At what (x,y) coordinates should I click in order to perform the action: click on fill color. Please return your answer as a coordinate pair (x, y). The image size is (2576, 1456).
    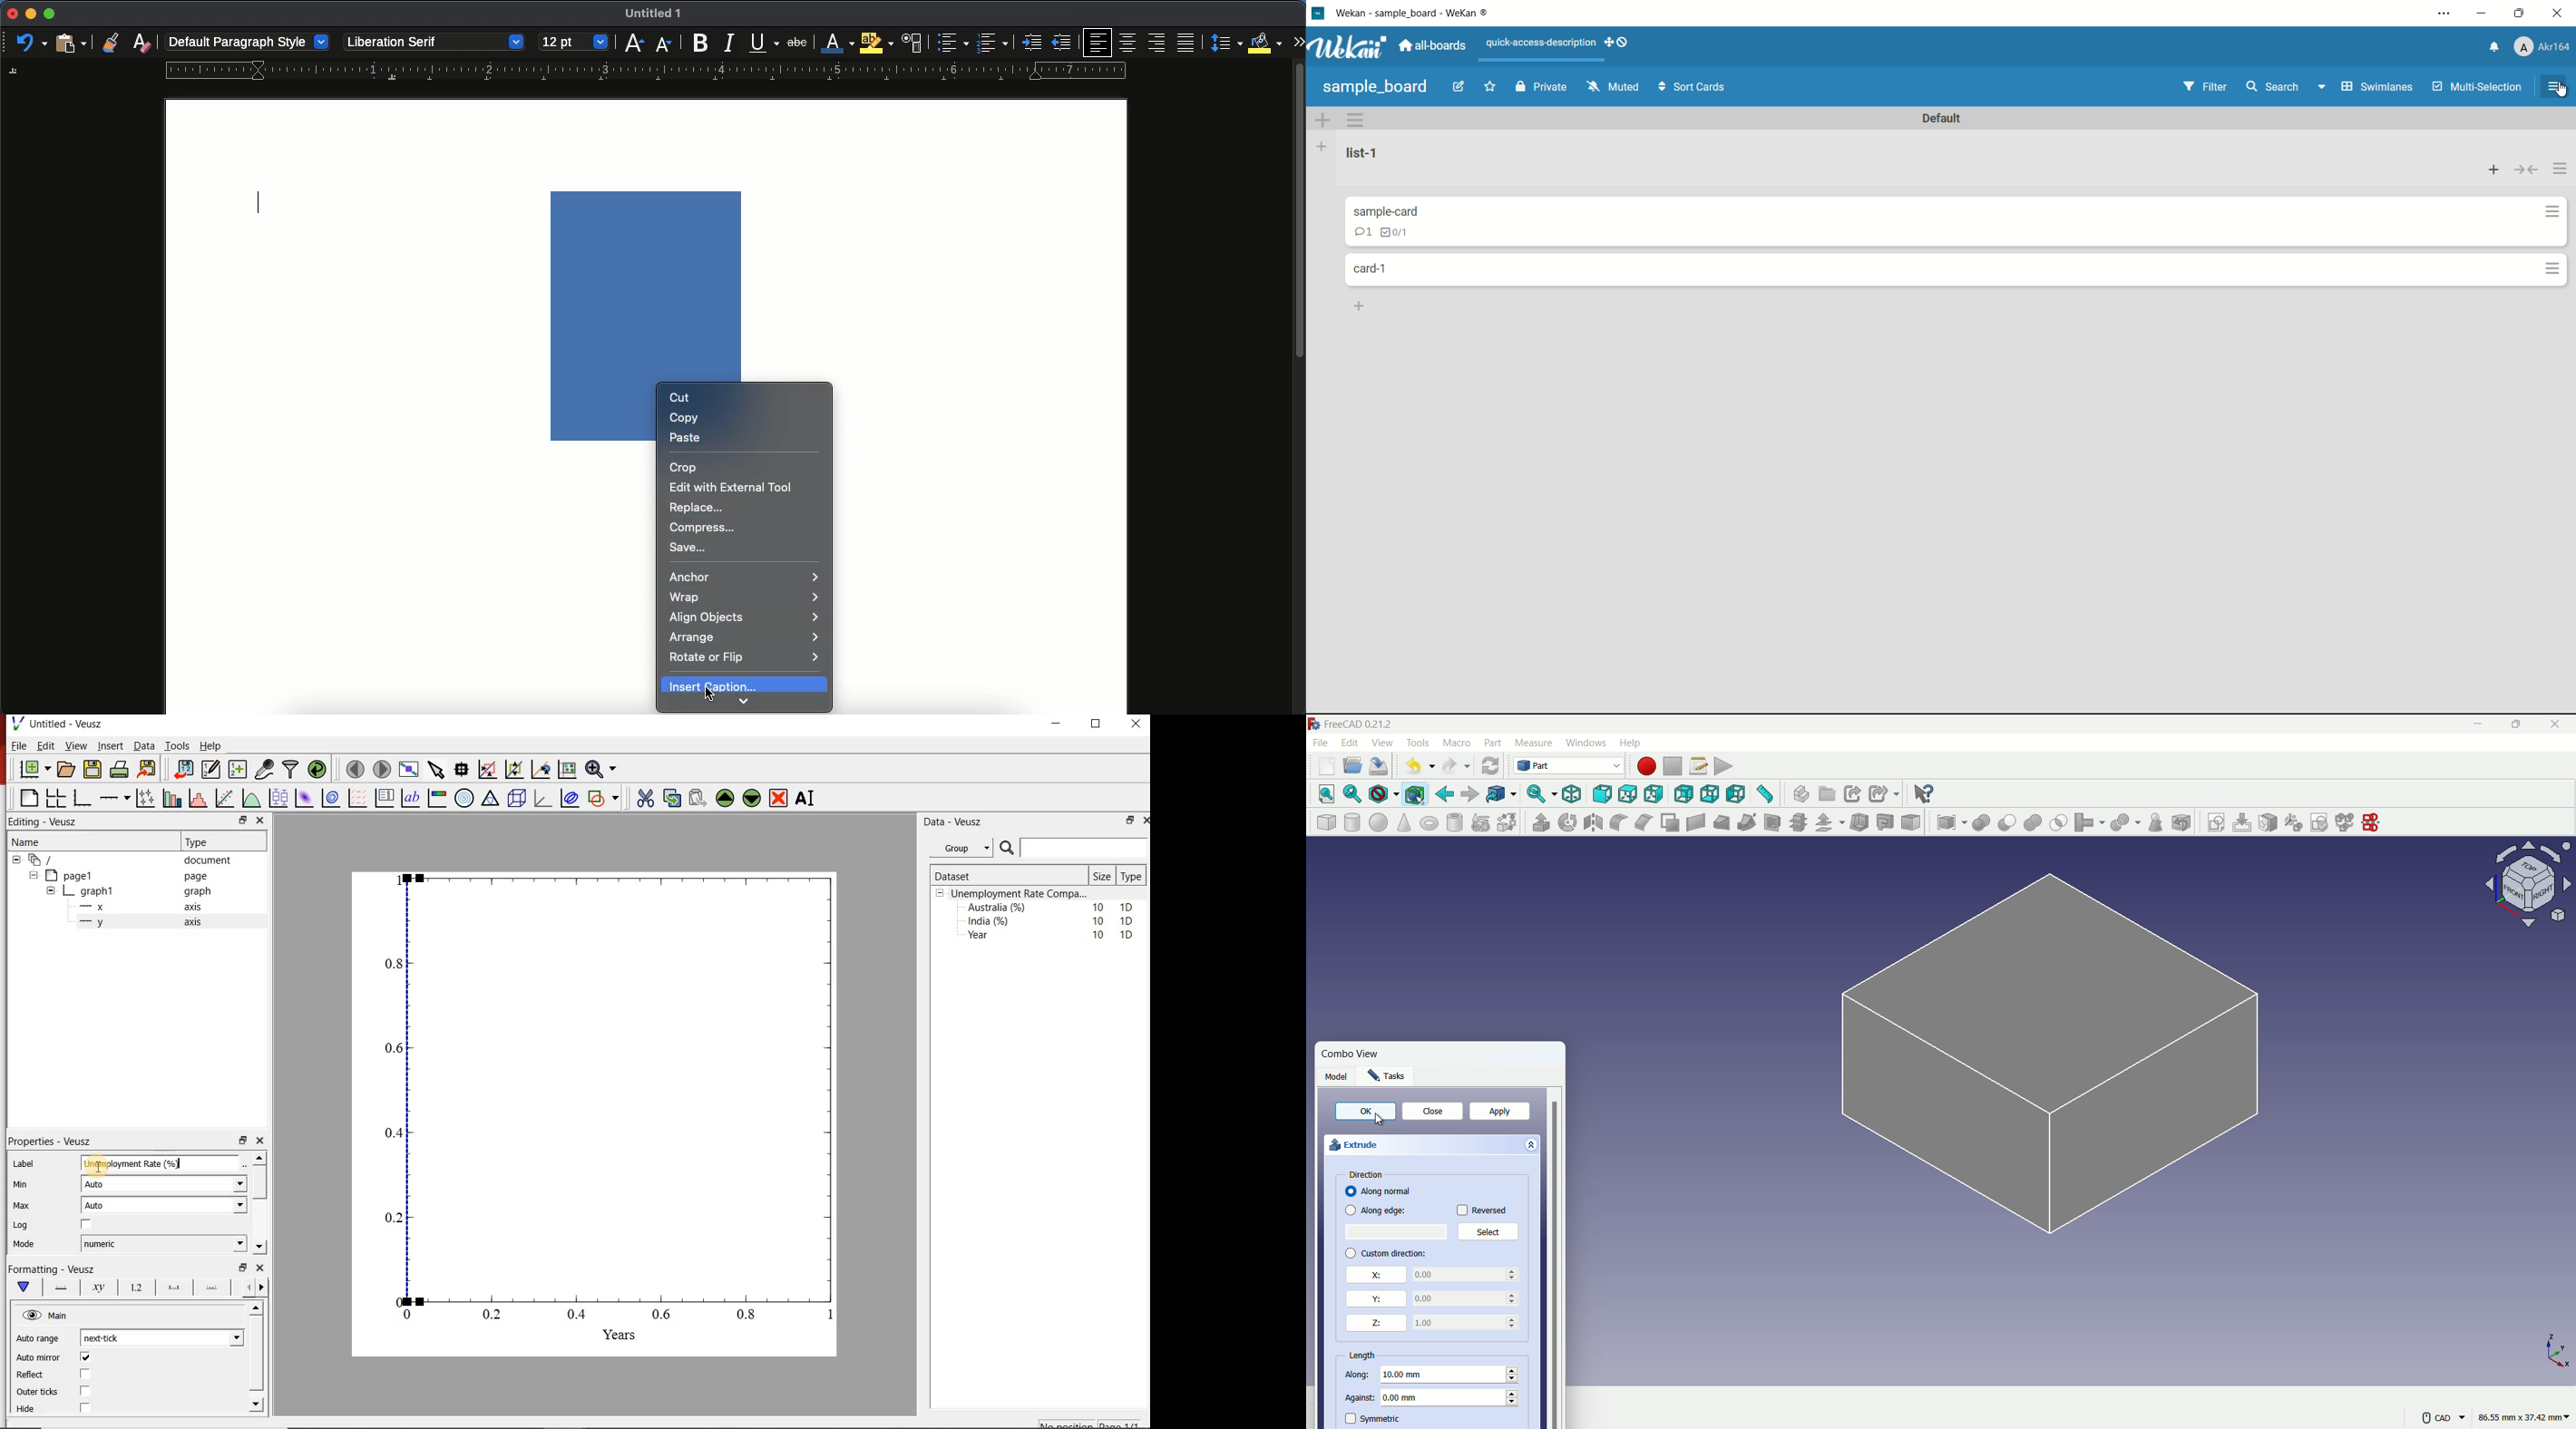
    Looking at the image, I should click on (1266, 44).